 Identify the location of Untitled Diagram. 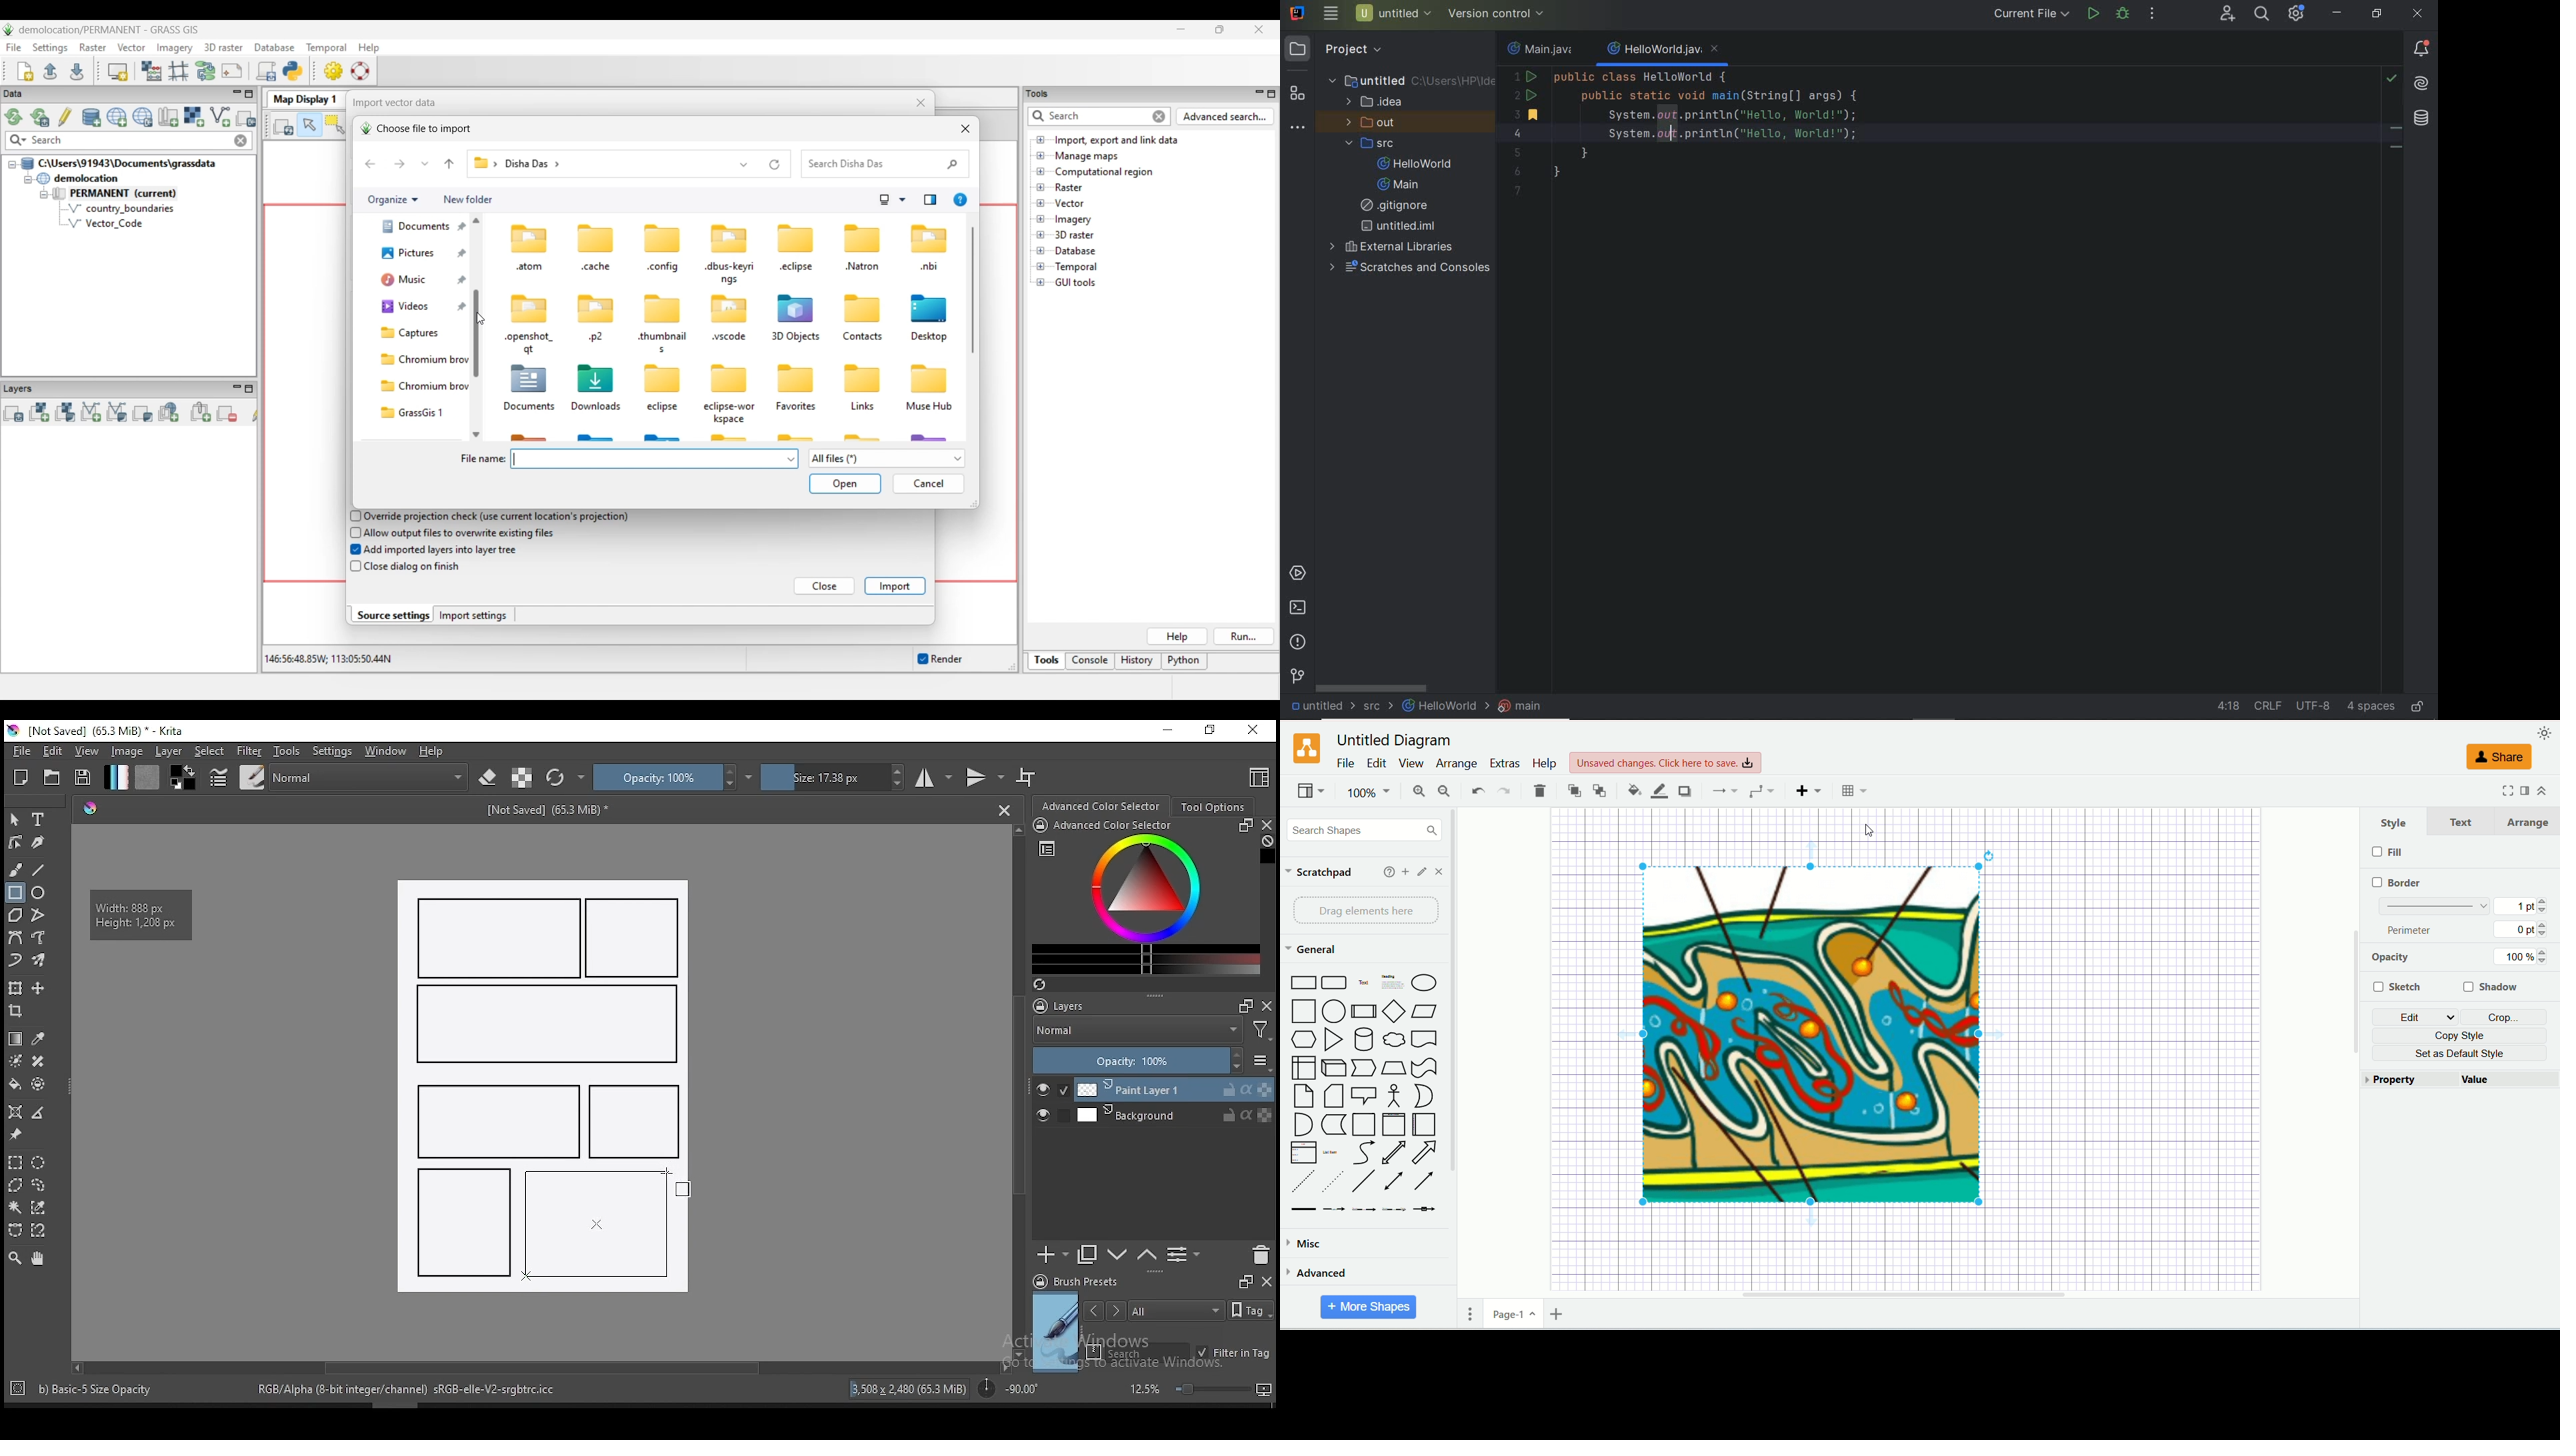
(1393, 741).